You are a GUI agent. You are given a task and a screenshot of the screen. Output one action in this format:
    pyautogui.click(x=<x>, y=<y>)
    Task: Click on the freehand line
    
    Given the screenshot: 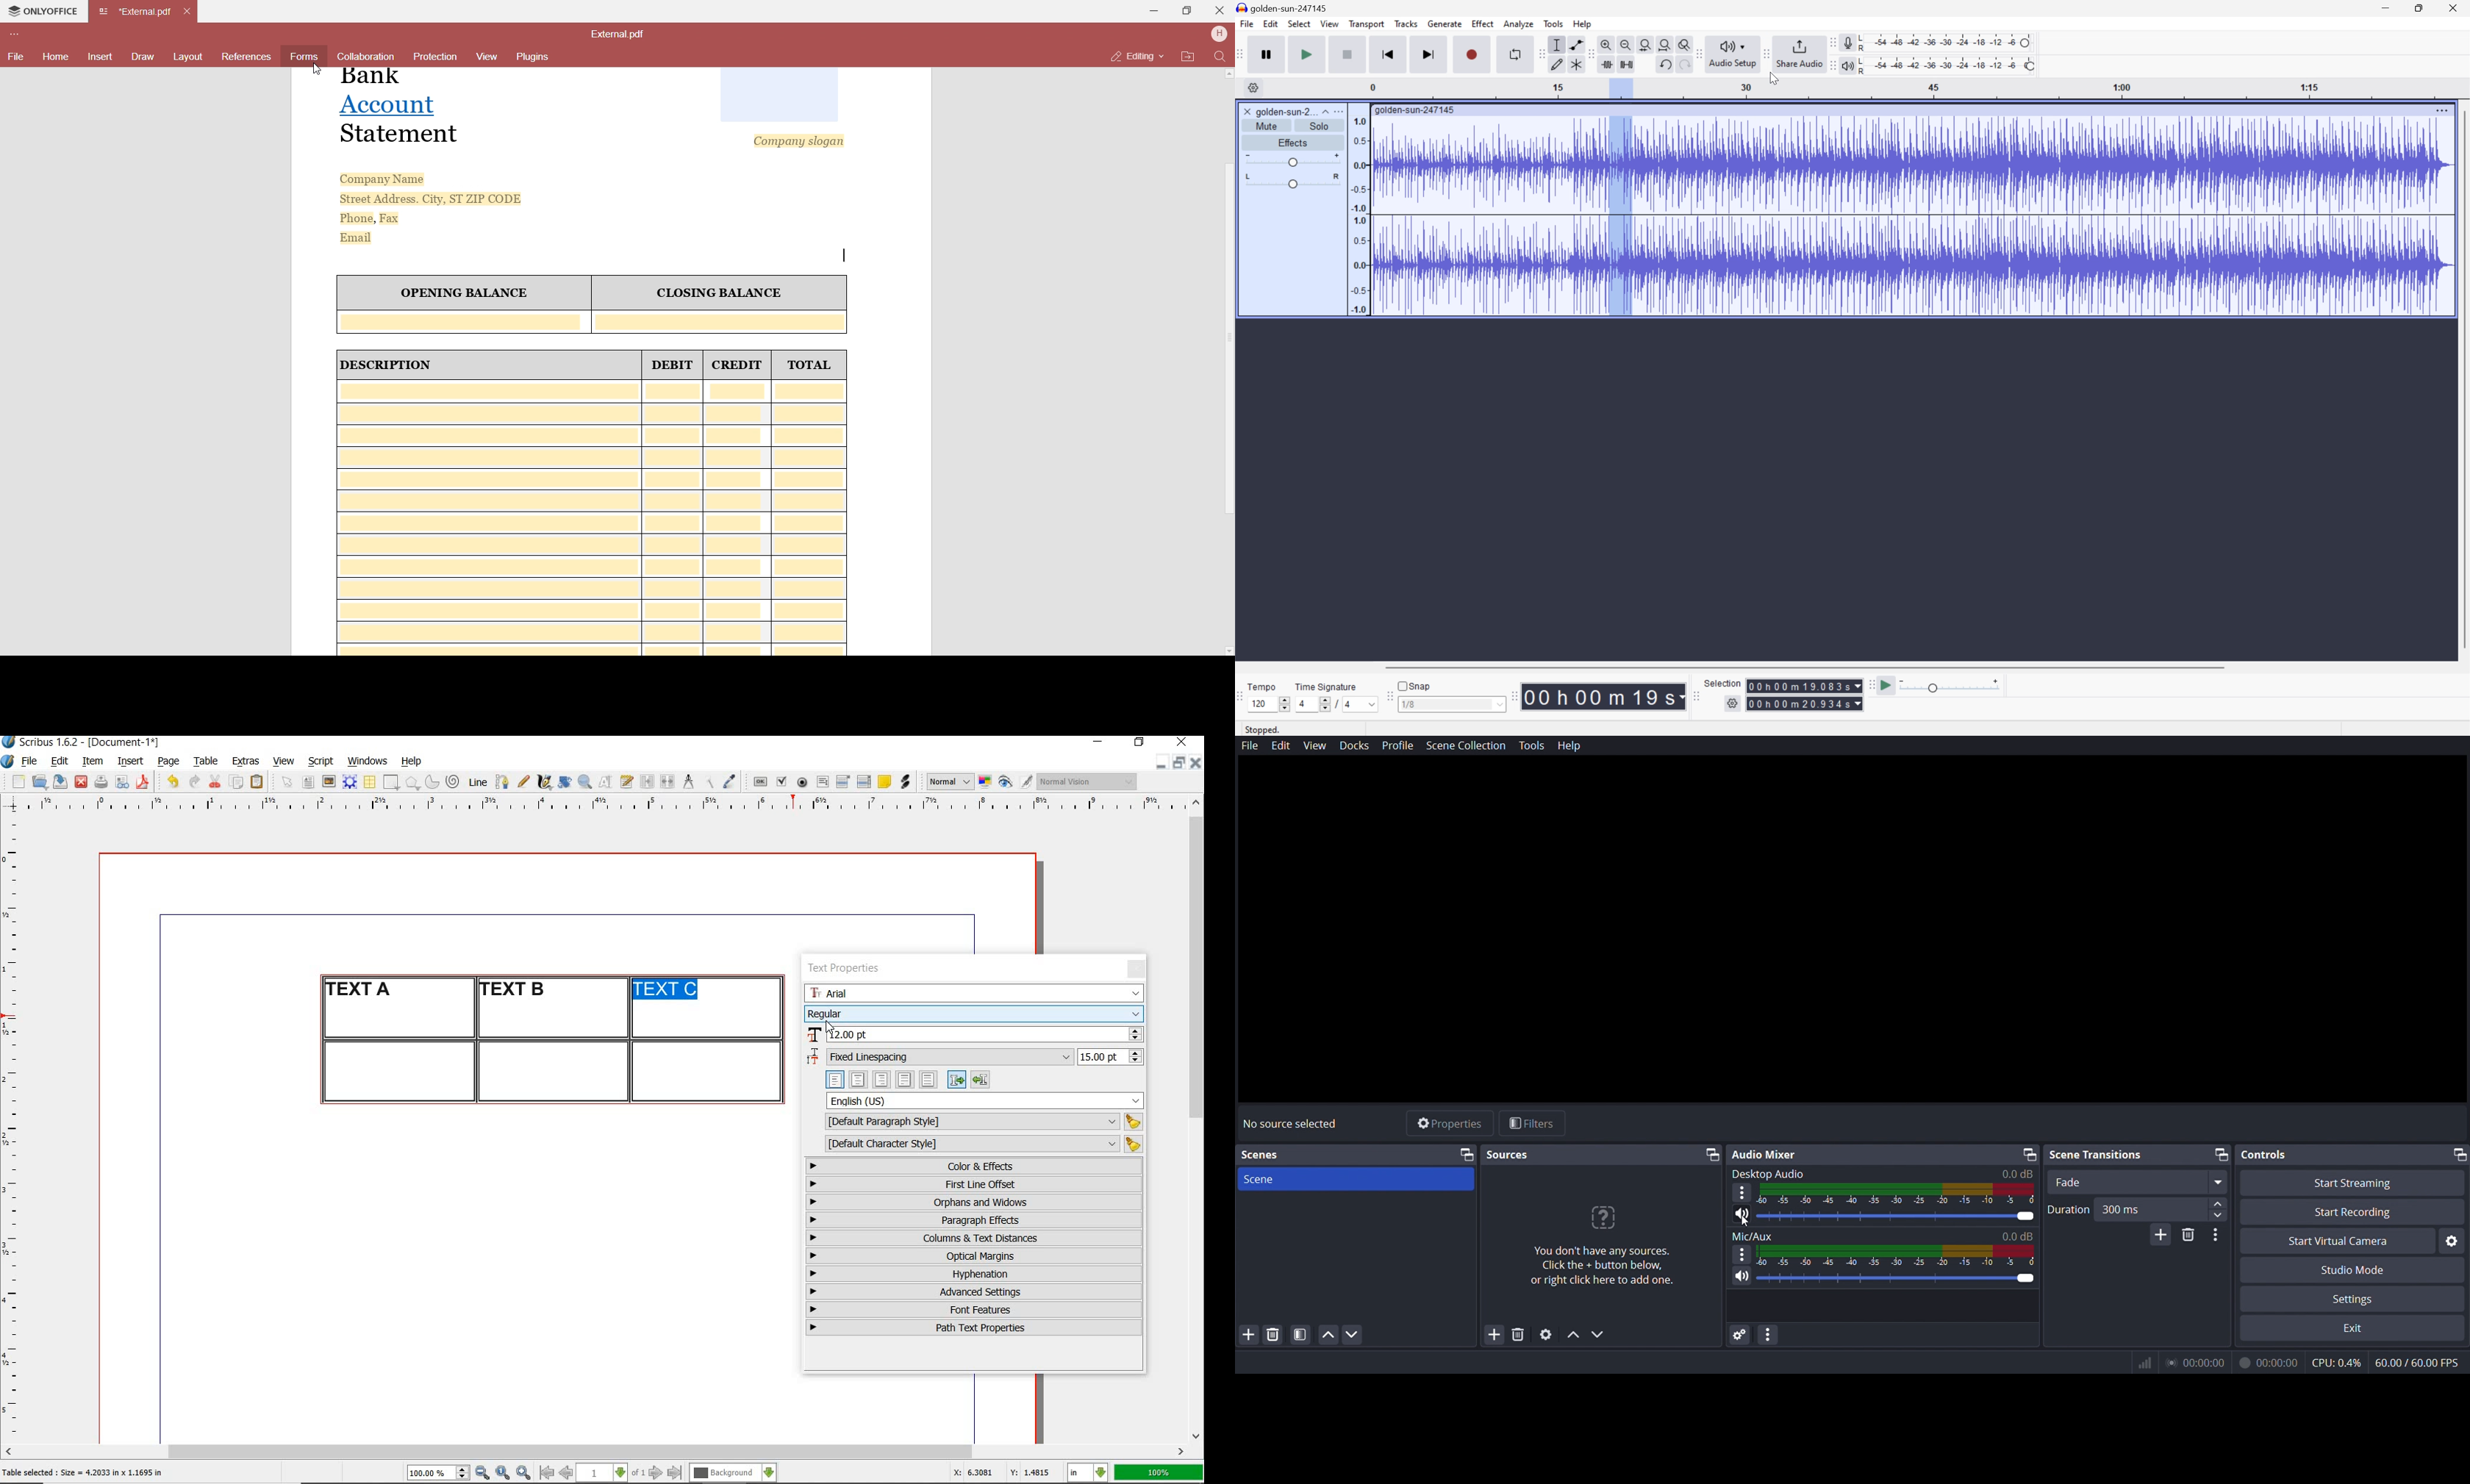 What is the action you would take?
    pyautogui.click(x=523, y=782)
    